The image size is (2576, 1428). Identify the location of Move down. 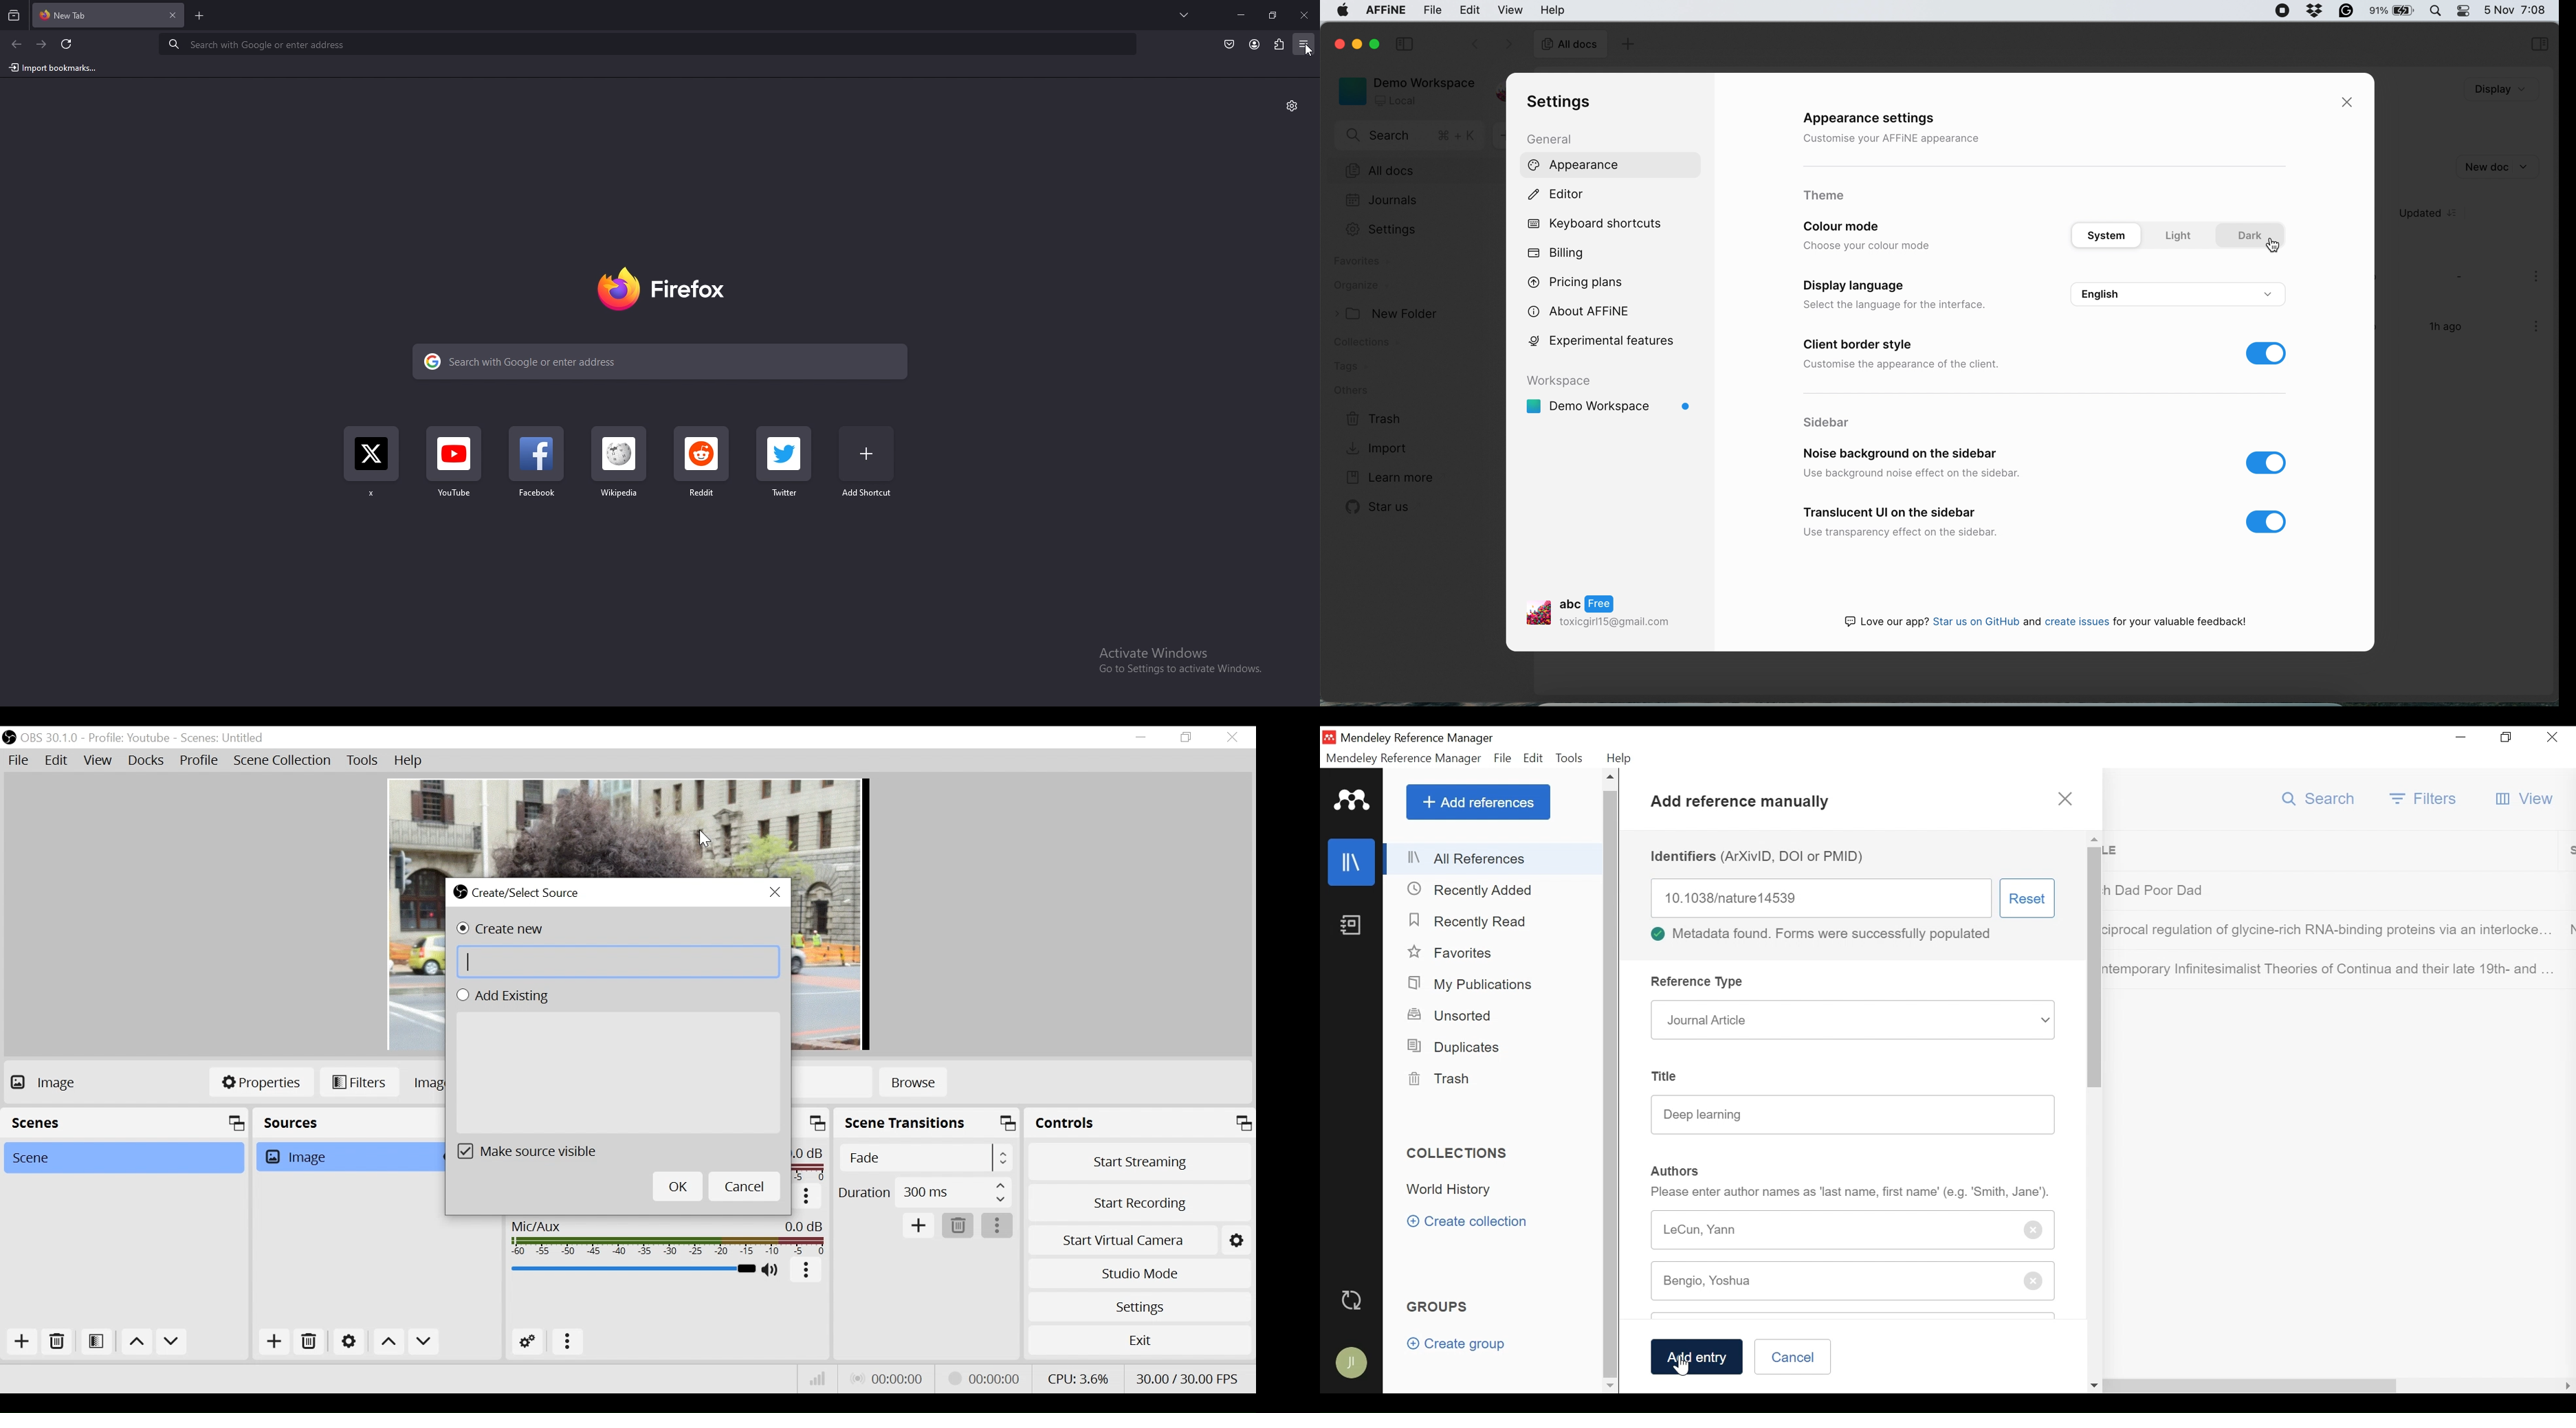
(423, 1342).